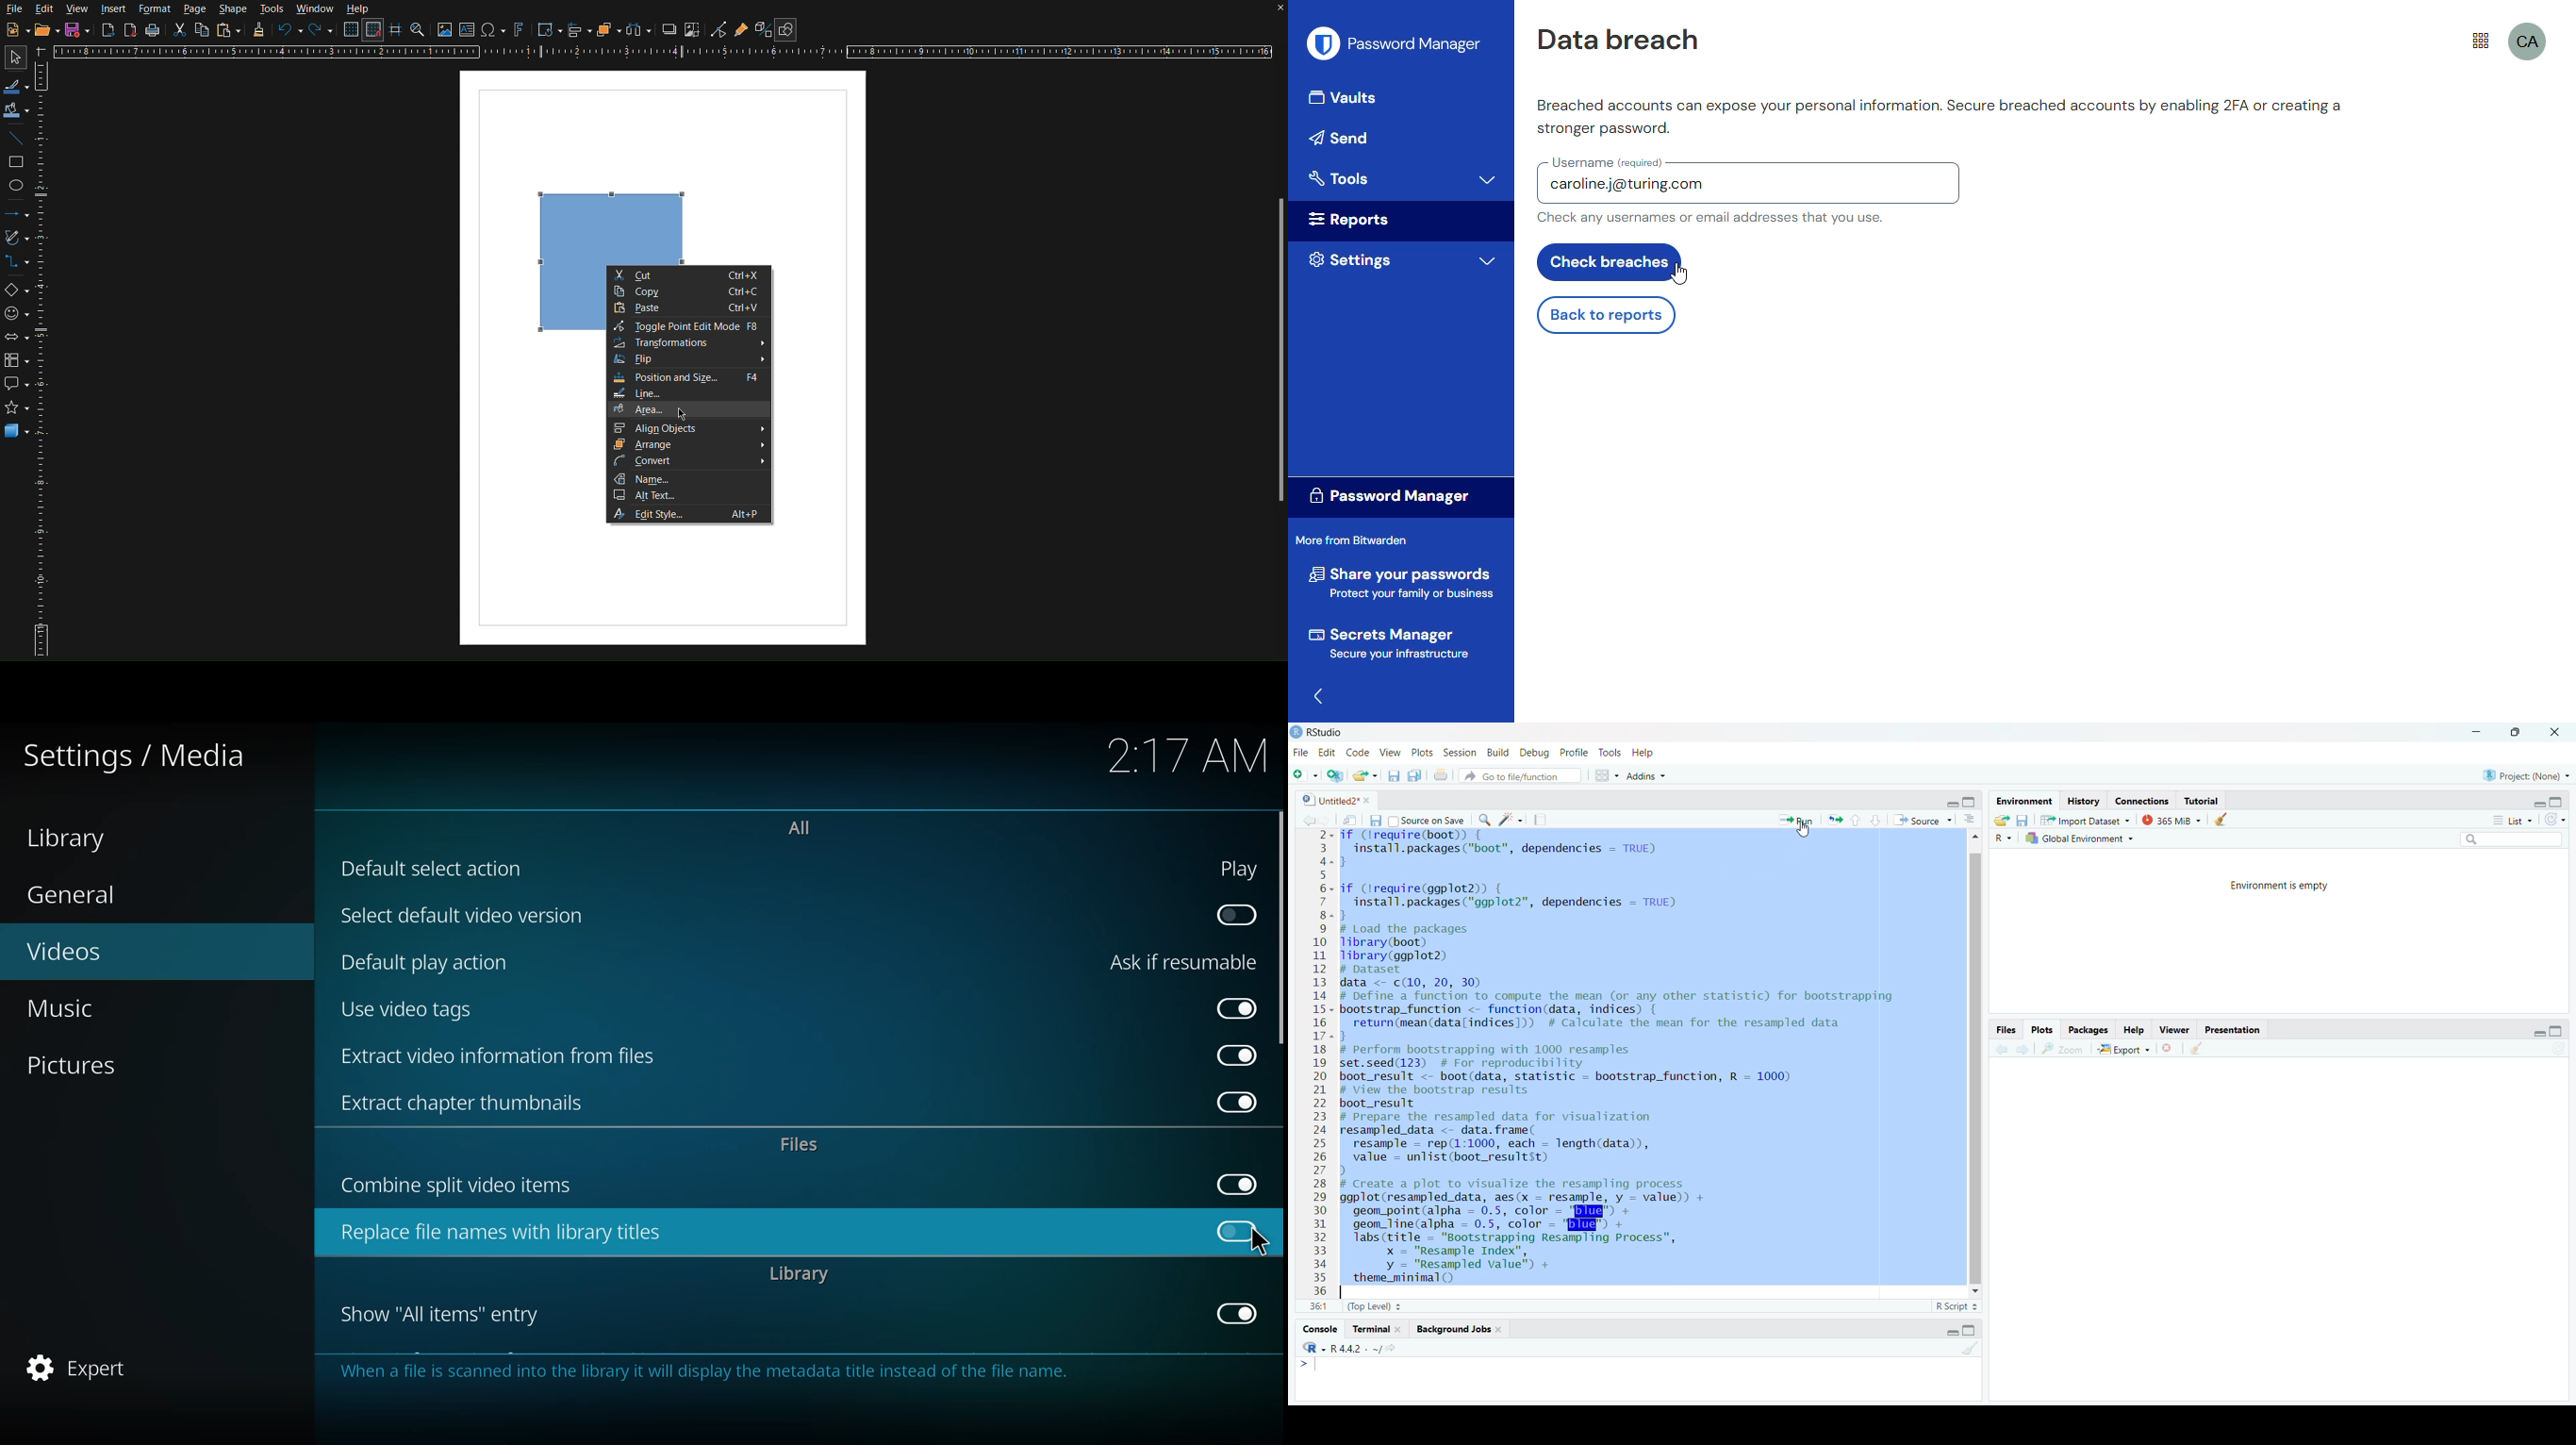 The height and width of the screenshot is (1456, 2576). Describe the element at coordinates (1573, 752) in the screenshot. I see ` Profile` at that location.